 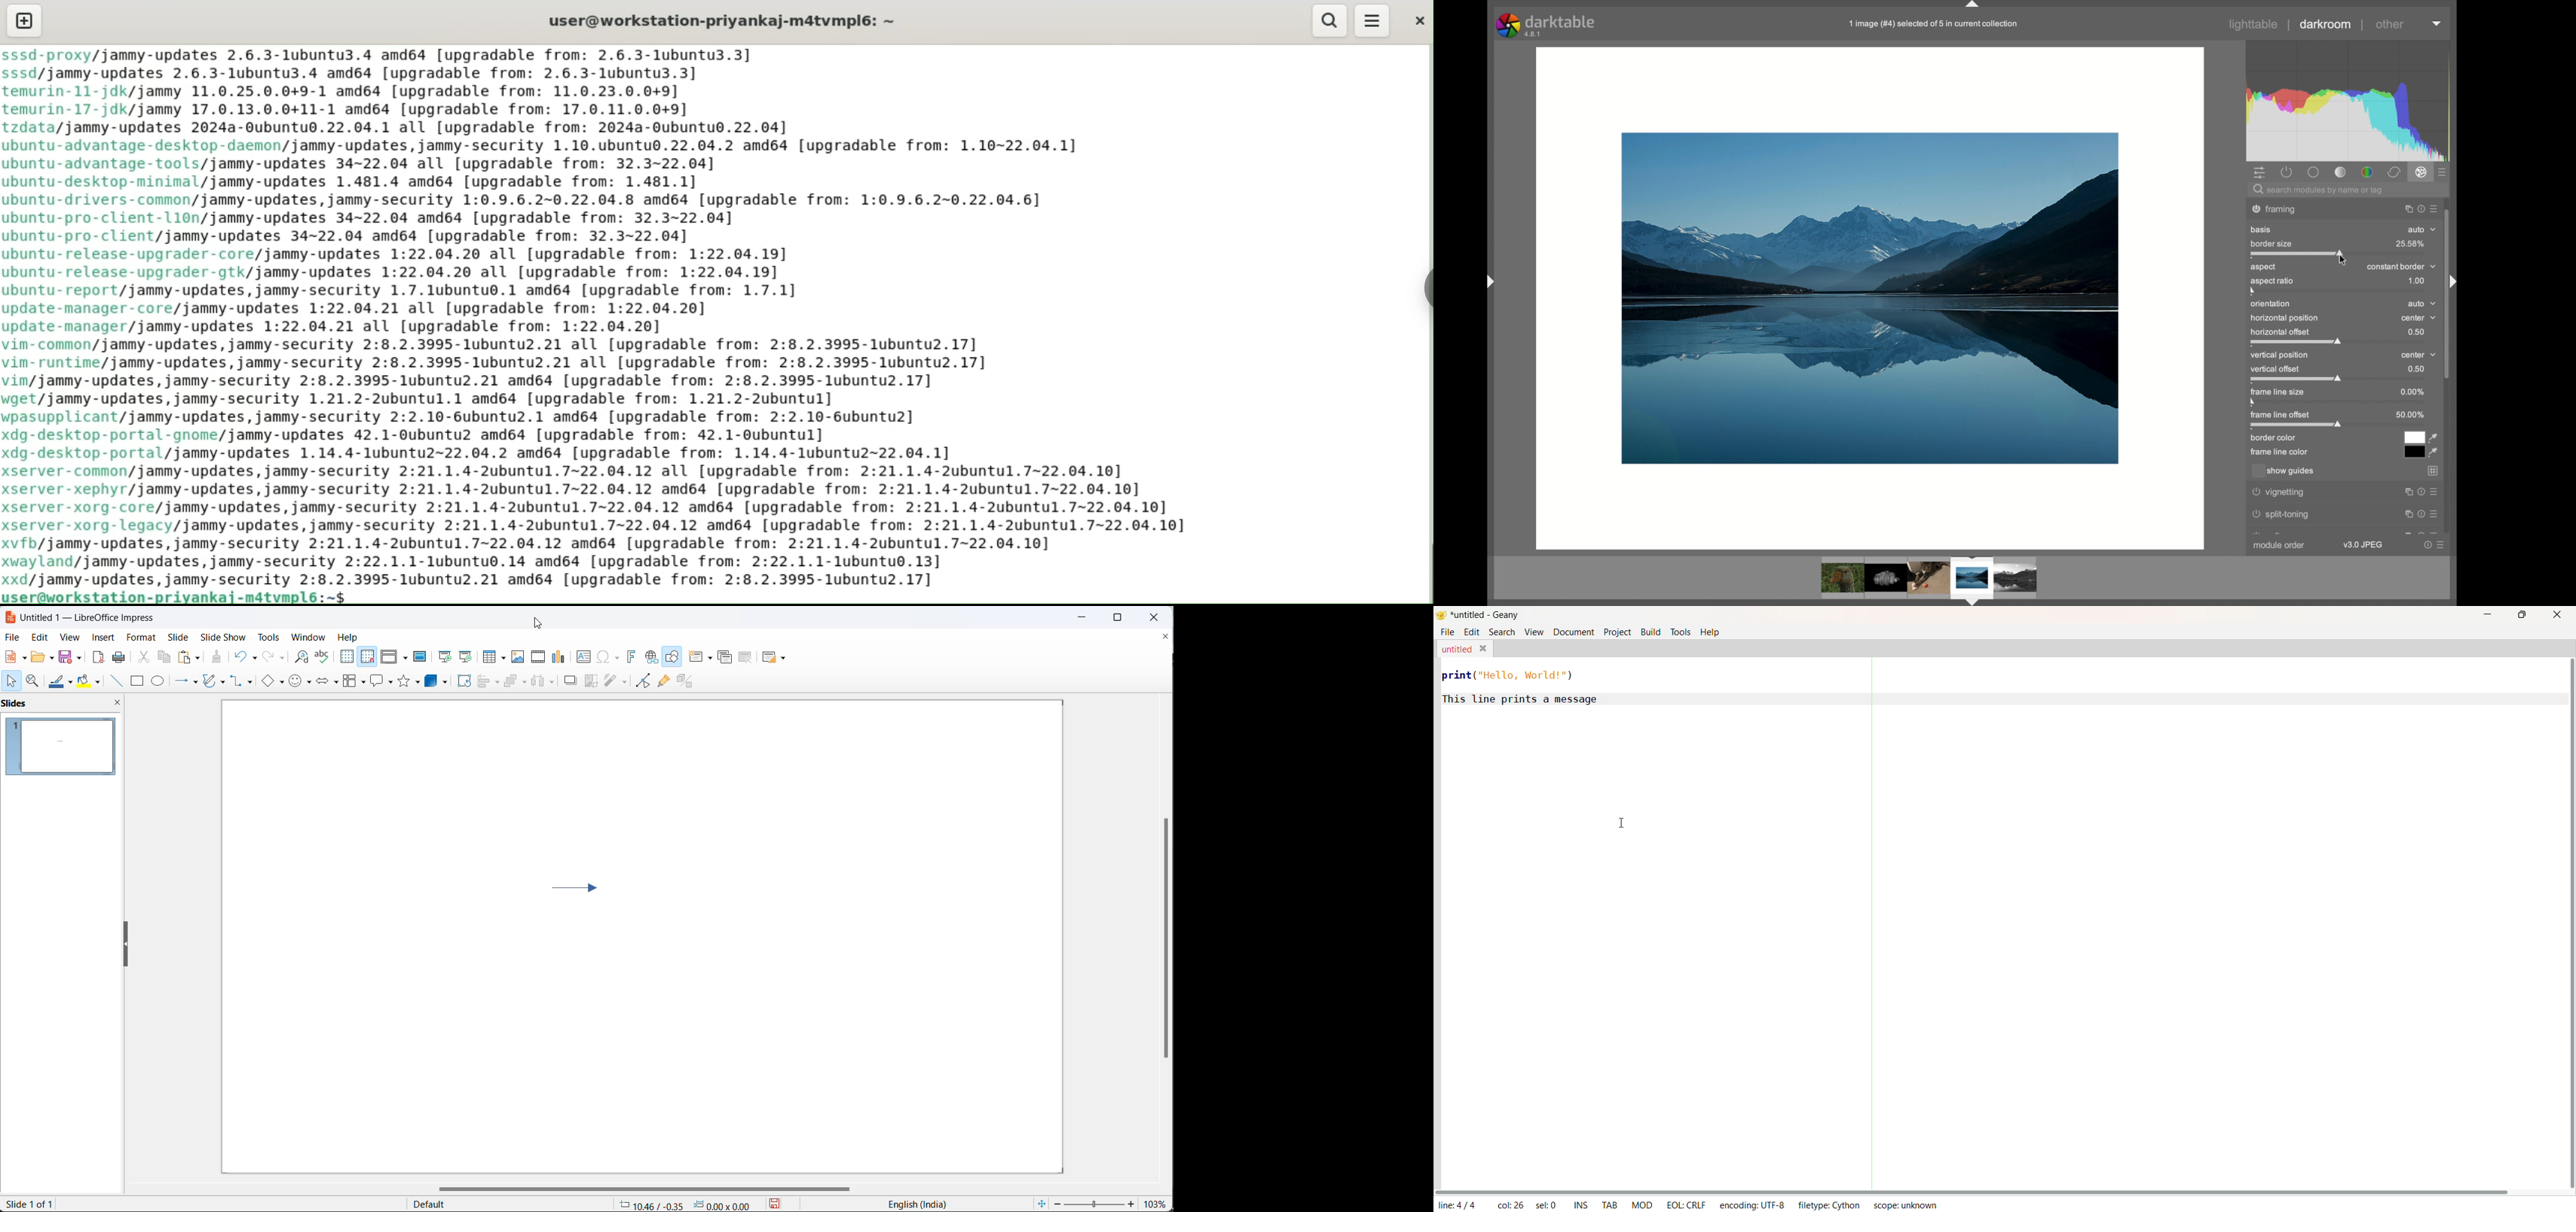 I want to click on cursor, so click(x=535, y=623).